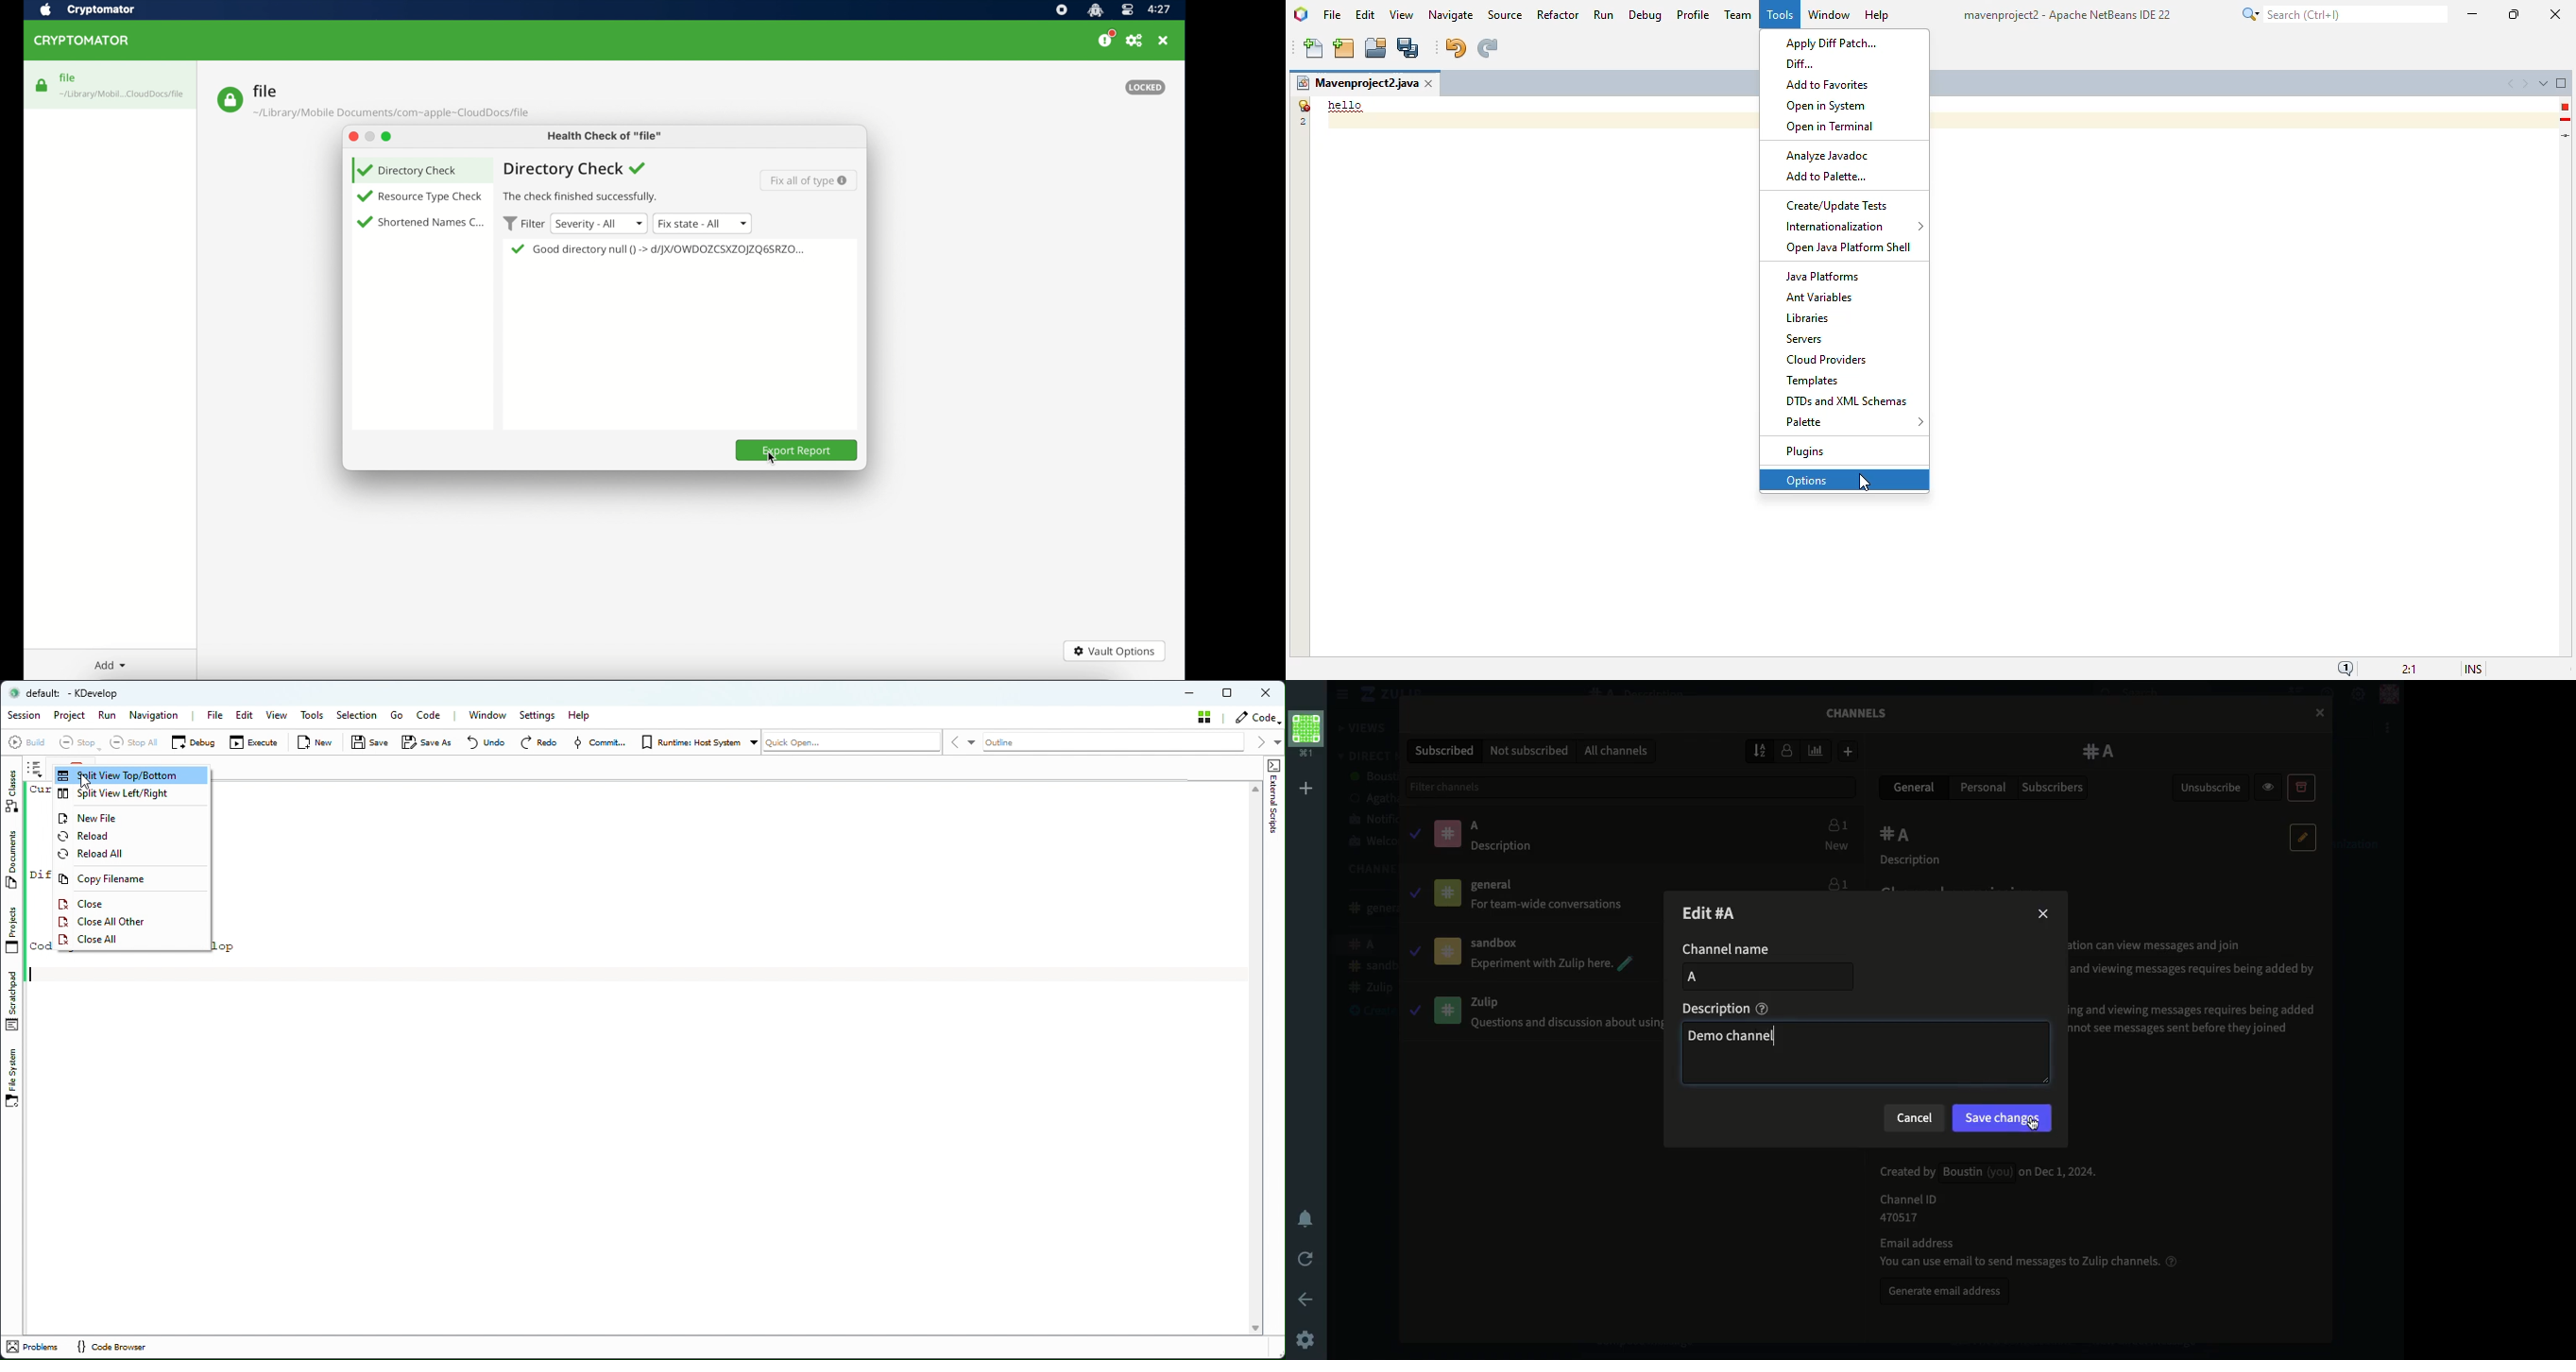 This screenshot has width=2576, height=1372. Describe the element at coordinates (2033, 1122) in the screenshot. I see `cursor` at that location.